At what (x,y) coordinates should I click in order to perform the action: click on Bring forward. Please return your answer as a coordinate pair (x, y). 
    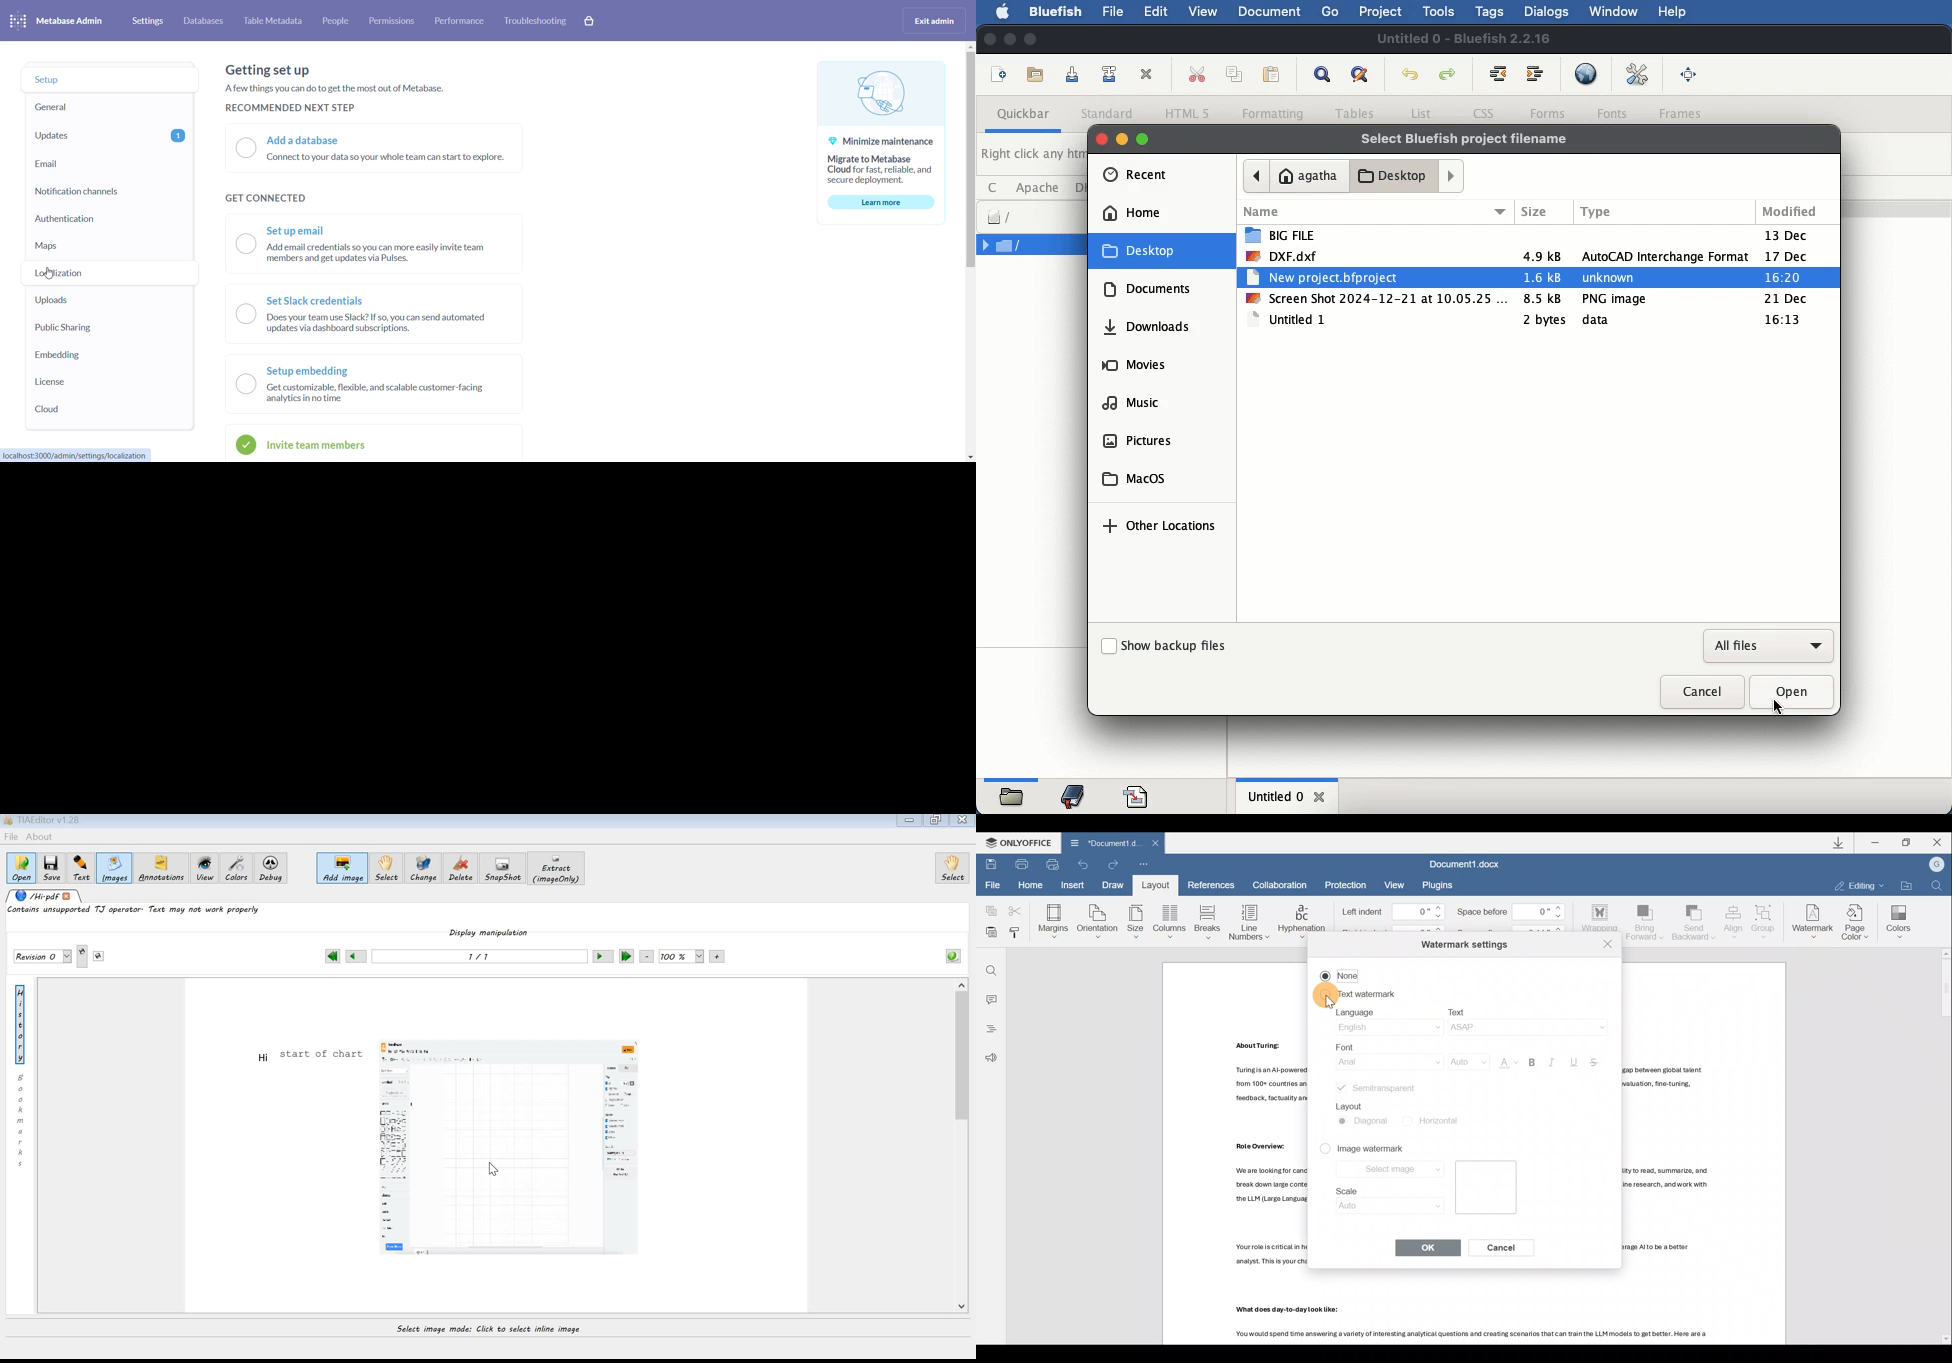
    Looking at the image, I should click on (1646, 924).